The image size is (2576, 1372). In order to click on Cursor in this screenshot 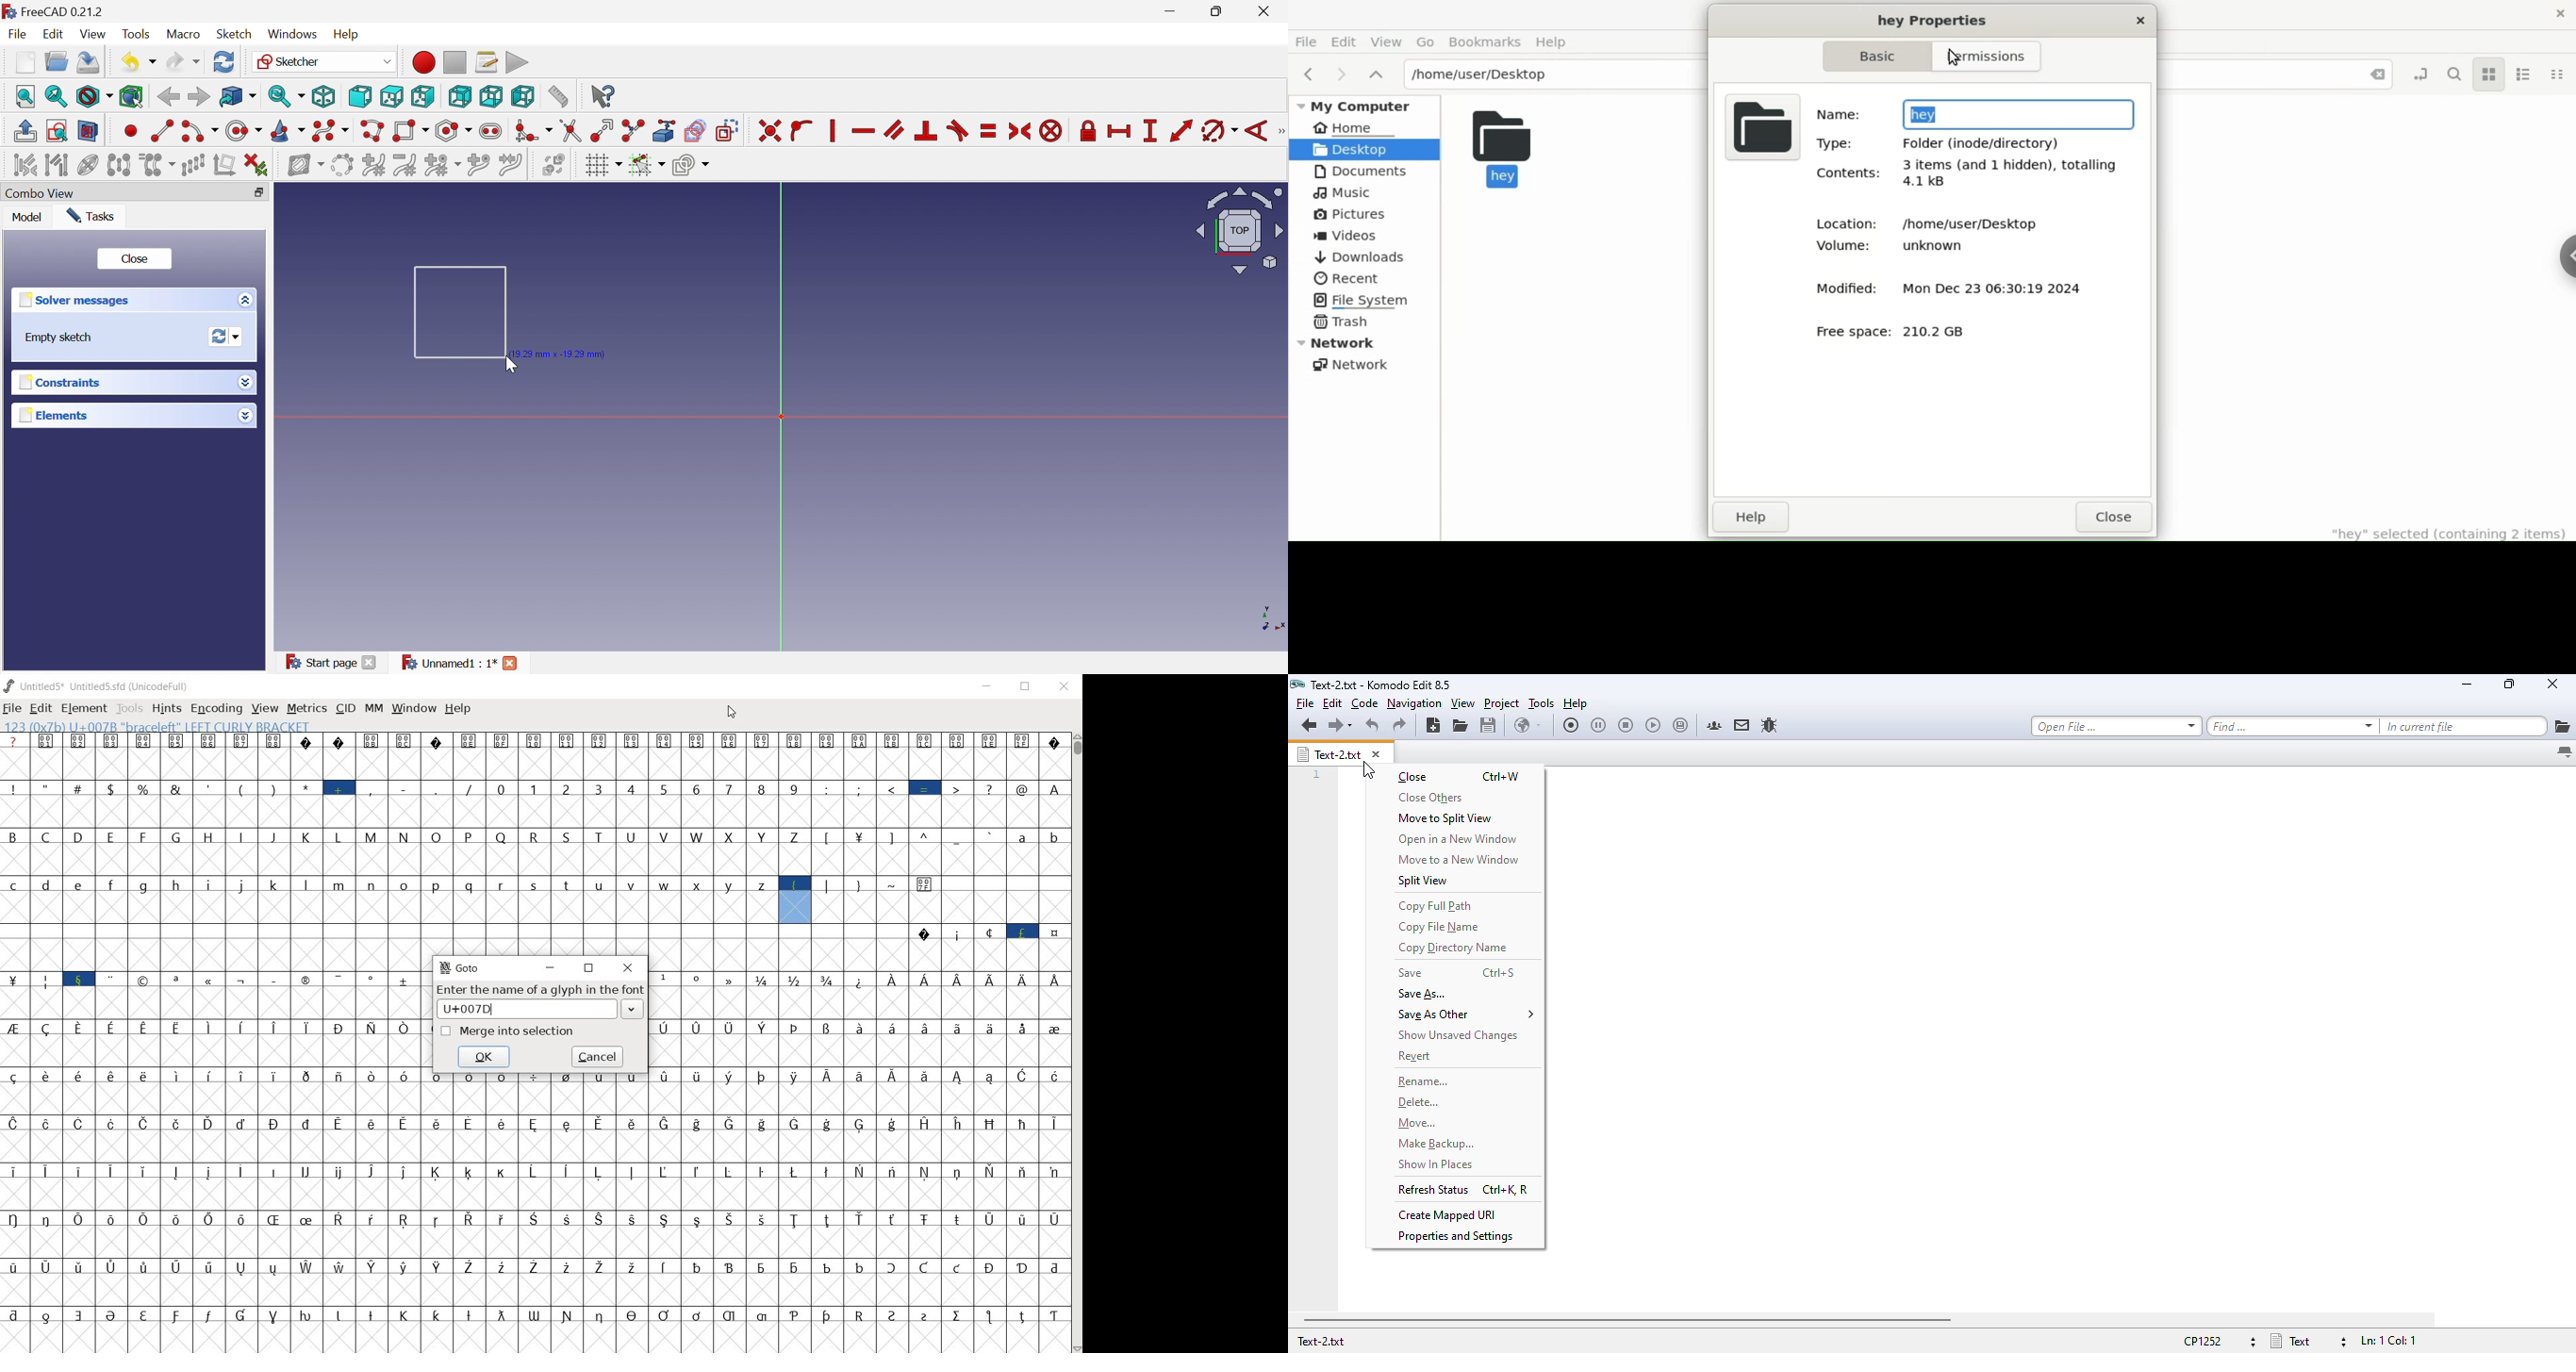, I will do `click(516, 366)`.